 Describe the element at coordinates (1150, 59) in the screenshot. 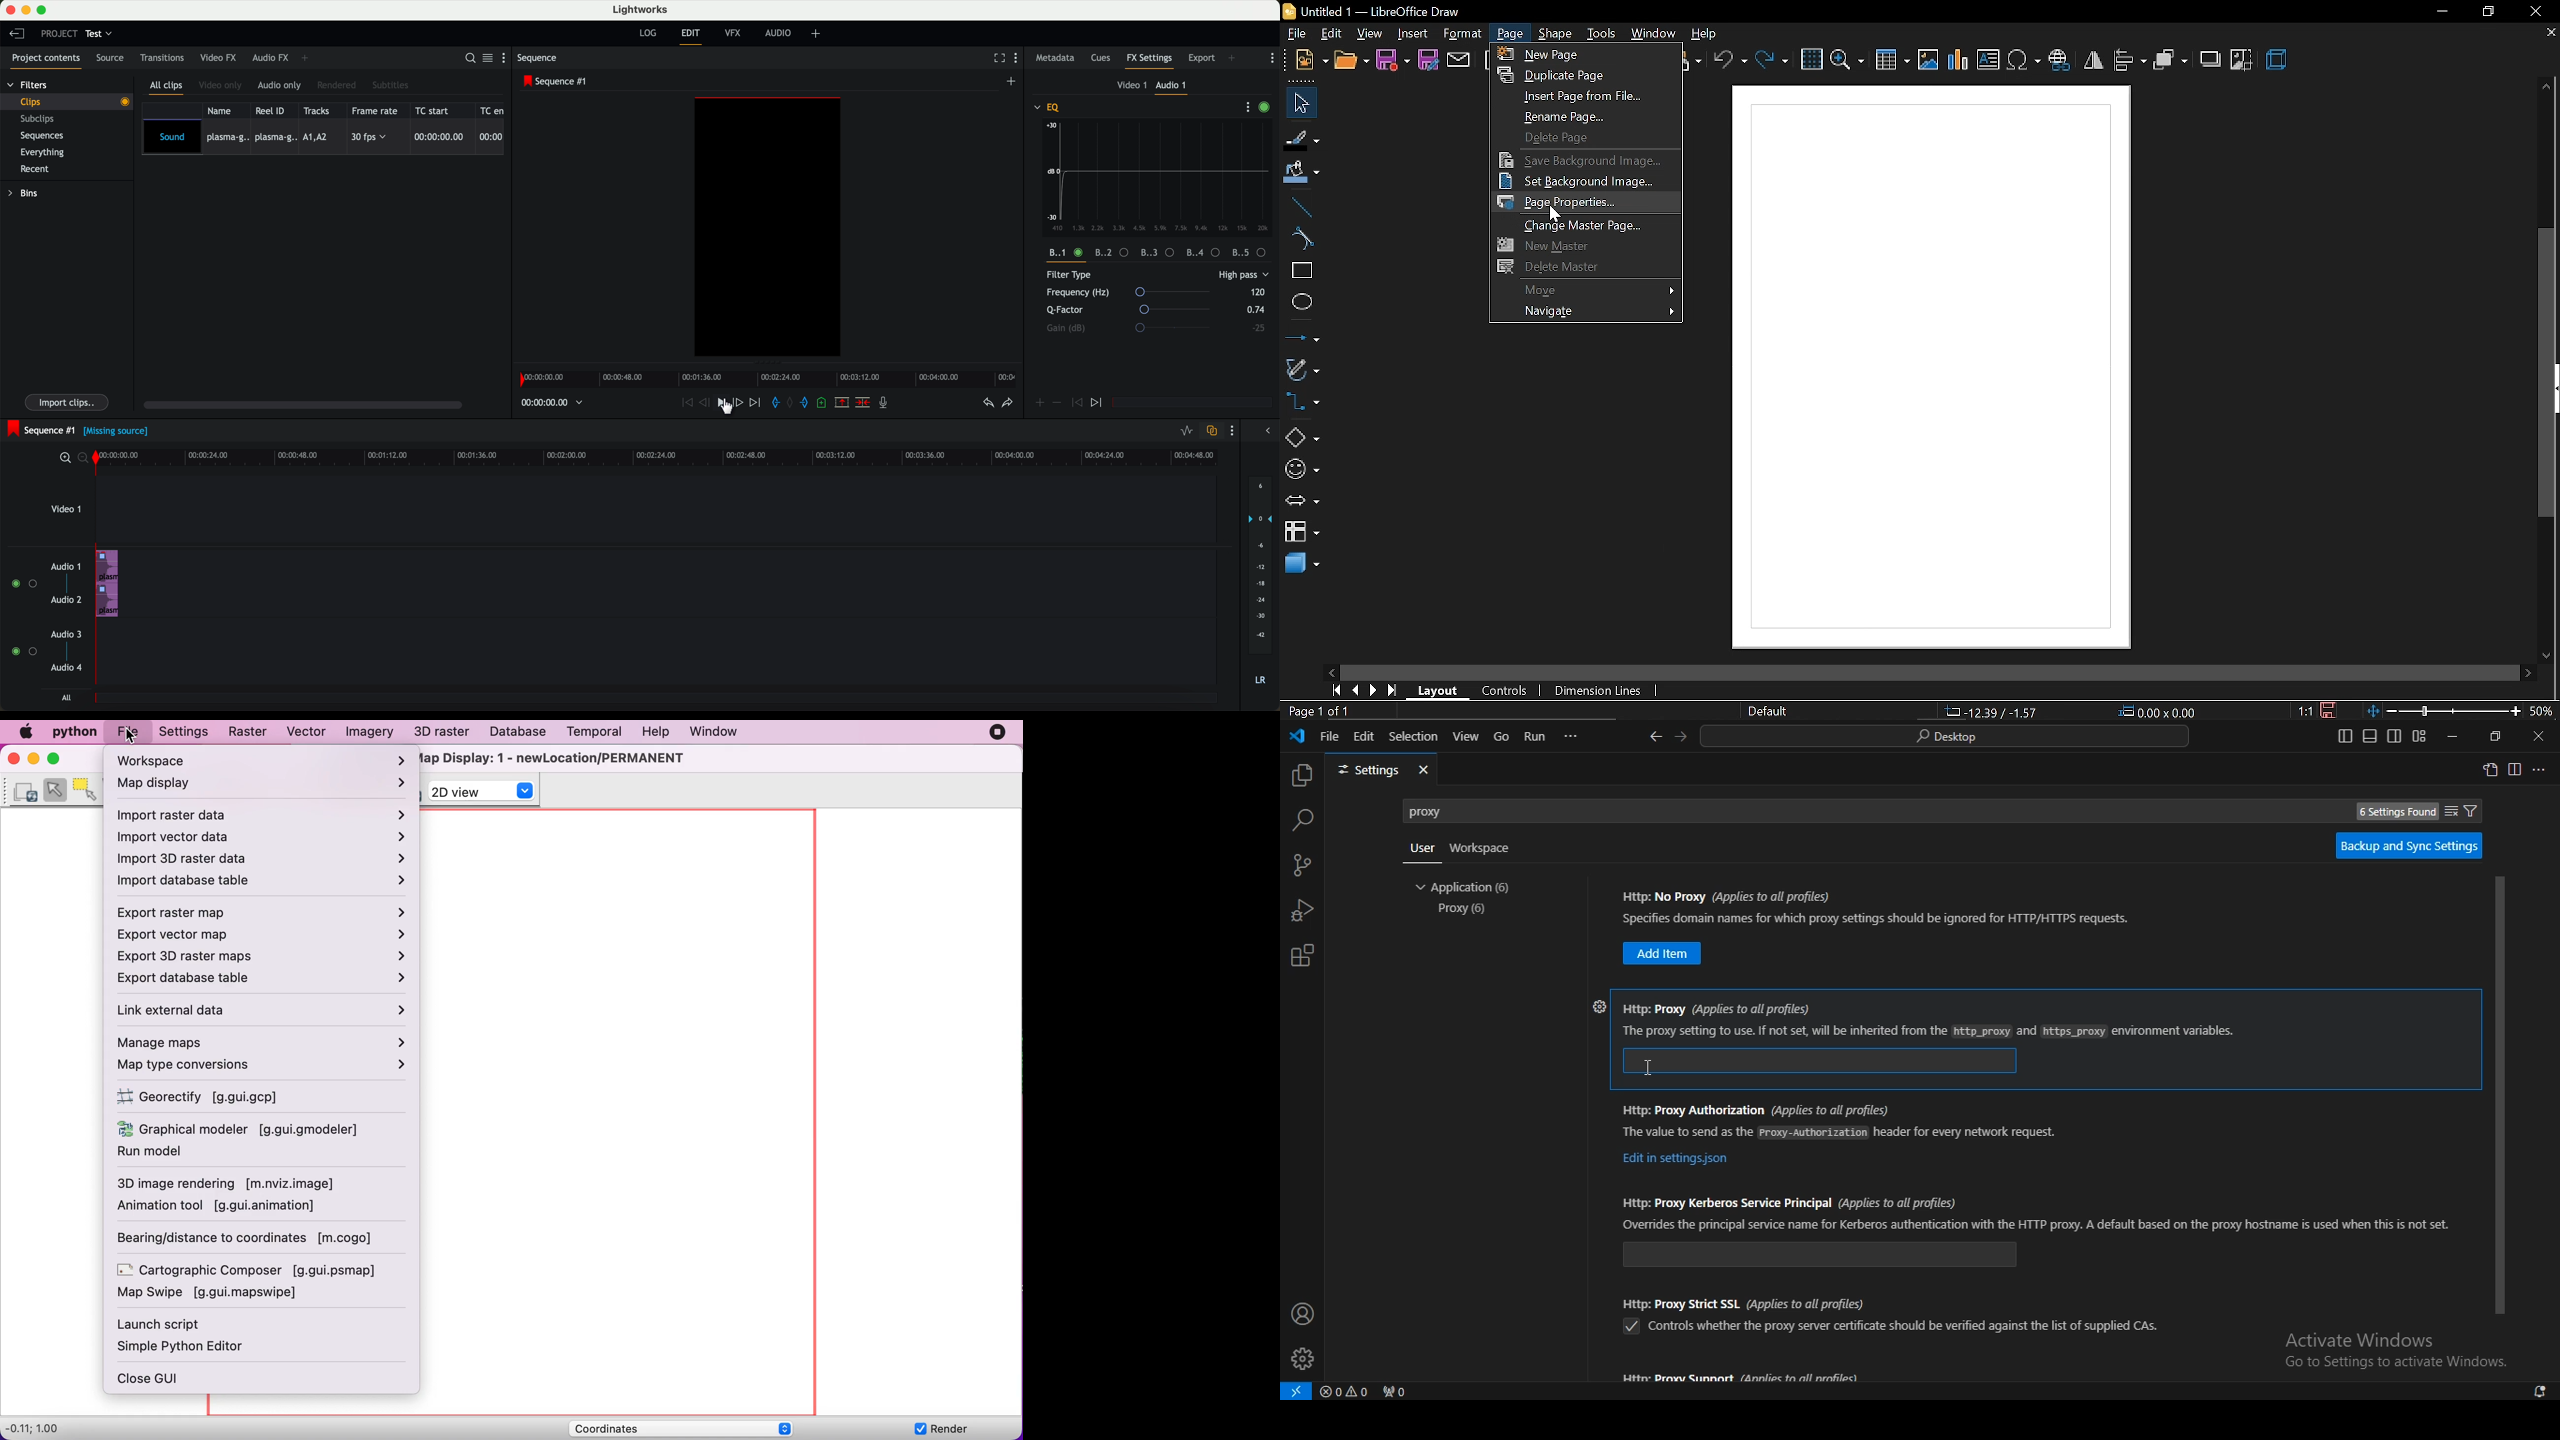

I see `FX settings` at that location.